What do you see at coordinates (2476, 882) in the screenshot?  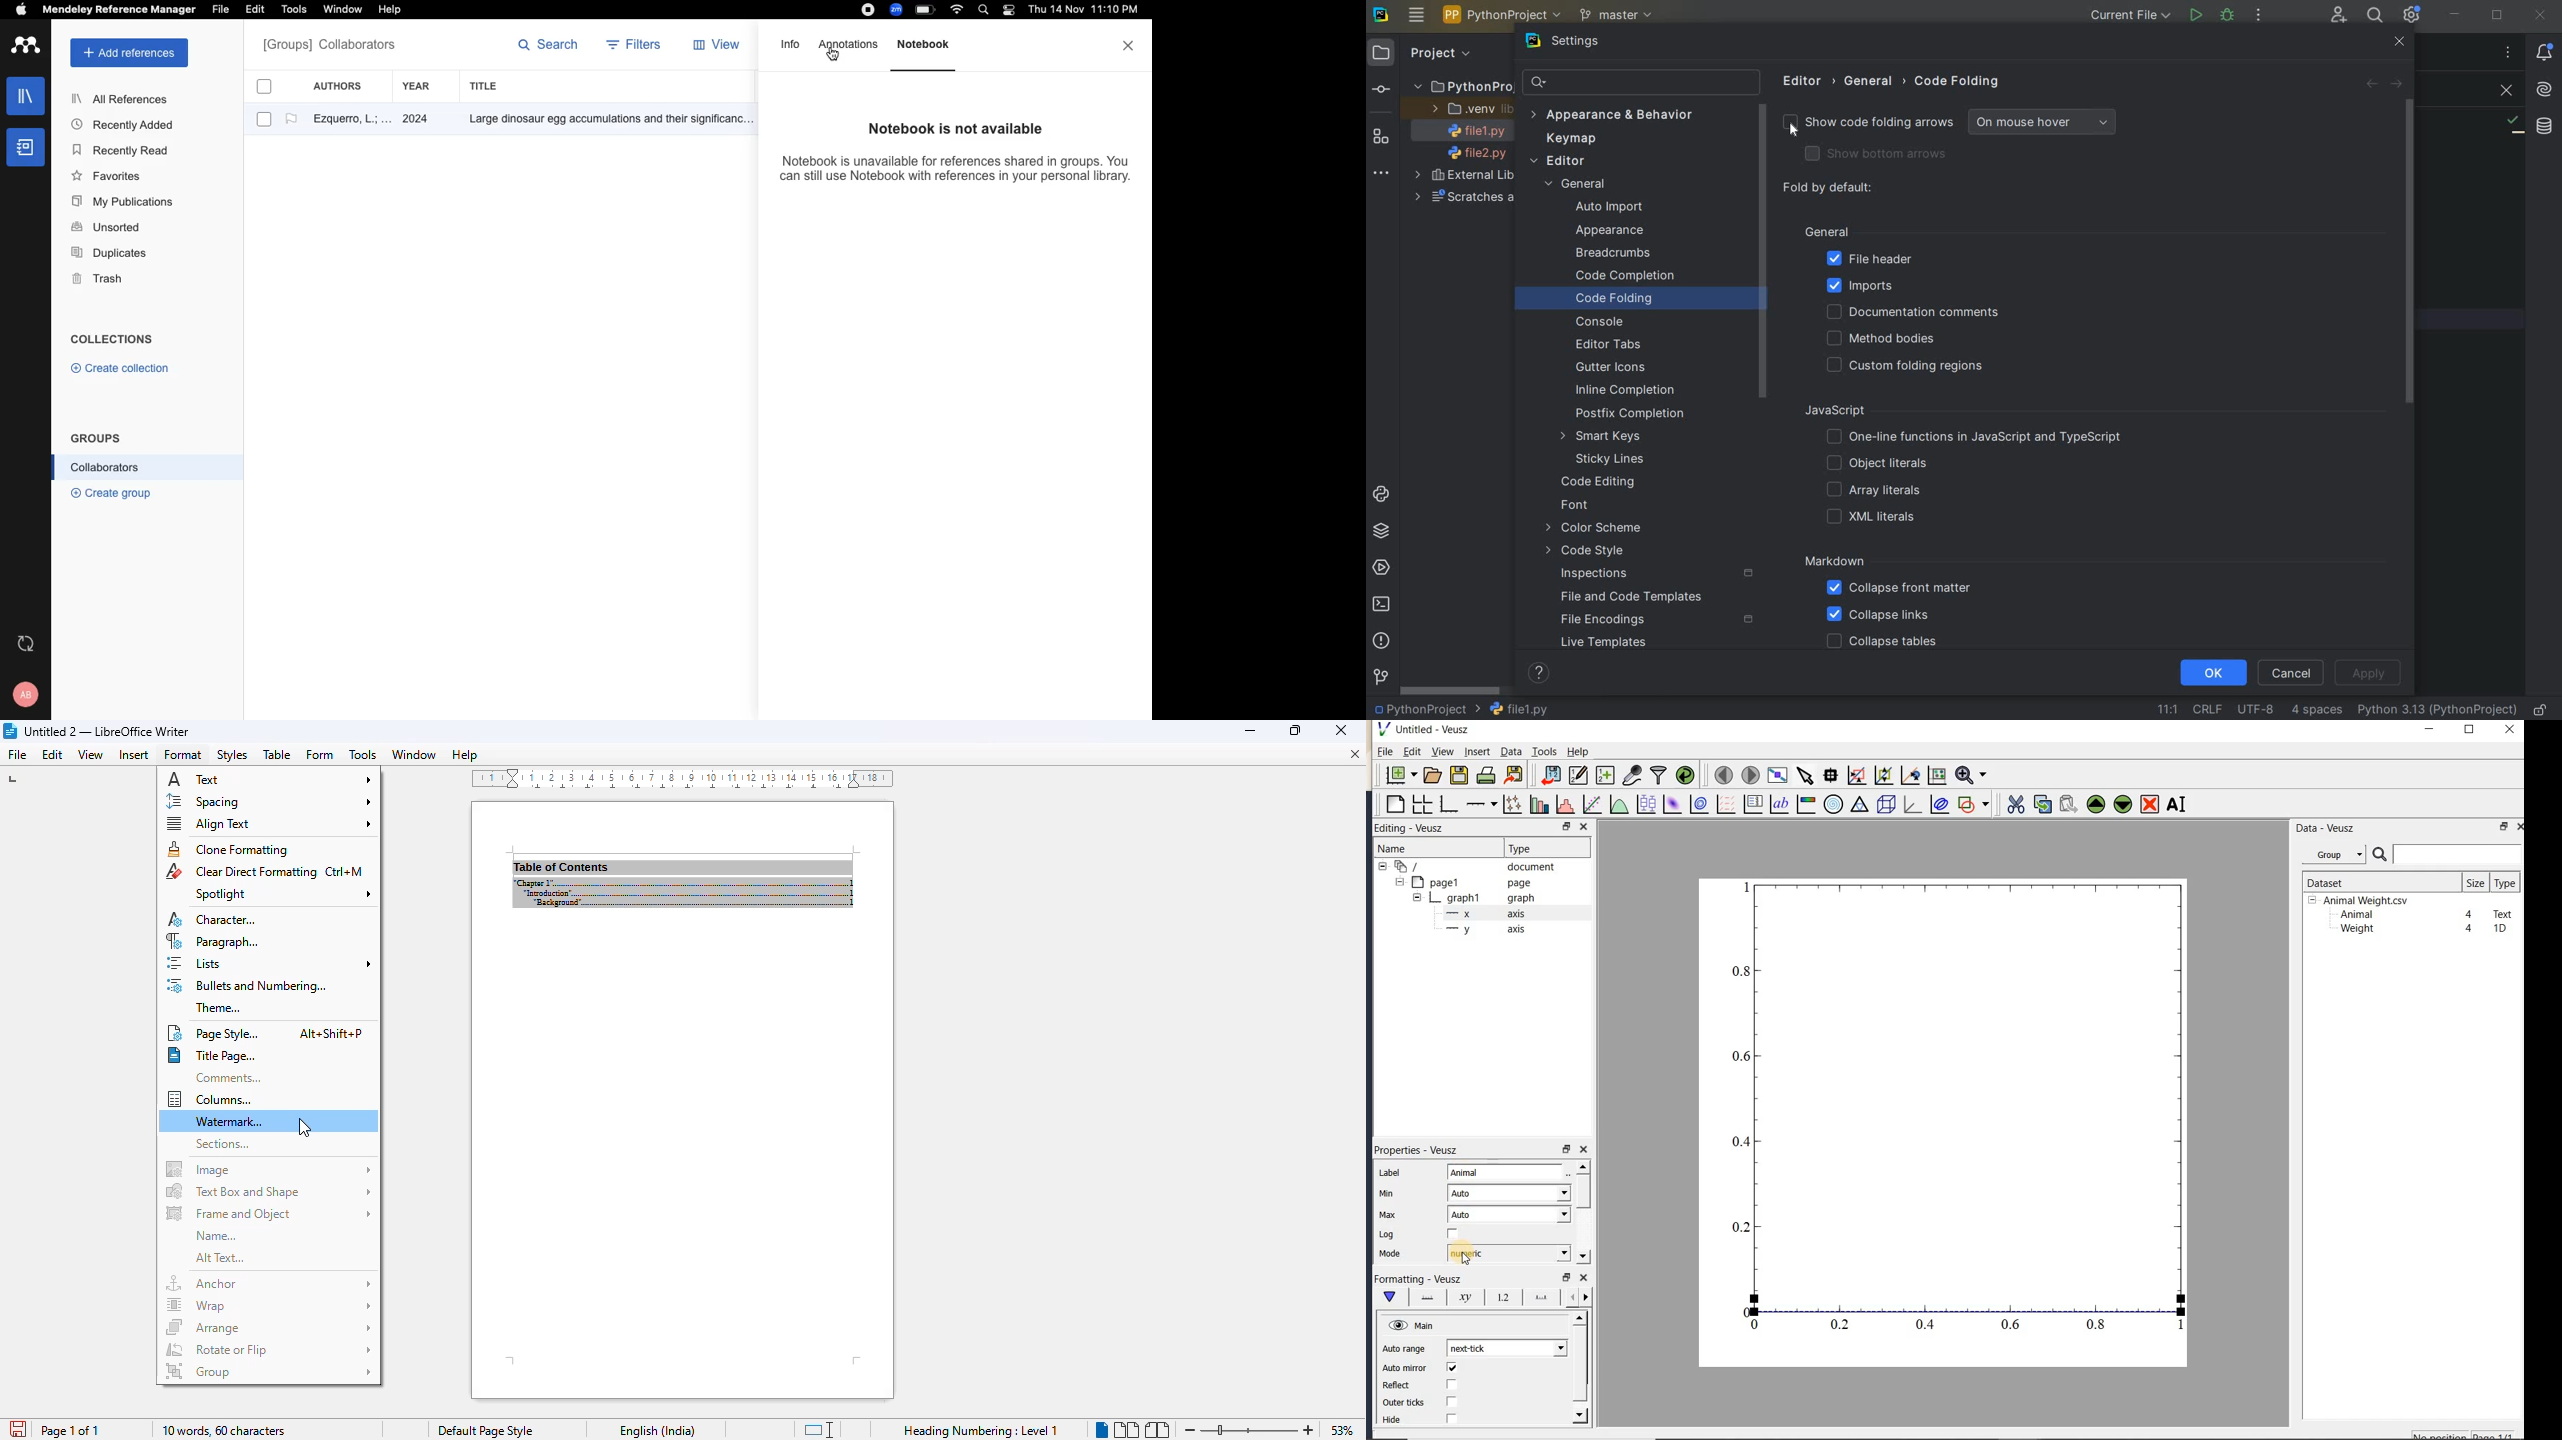 I see `size` at bounding box center [2476, 882].